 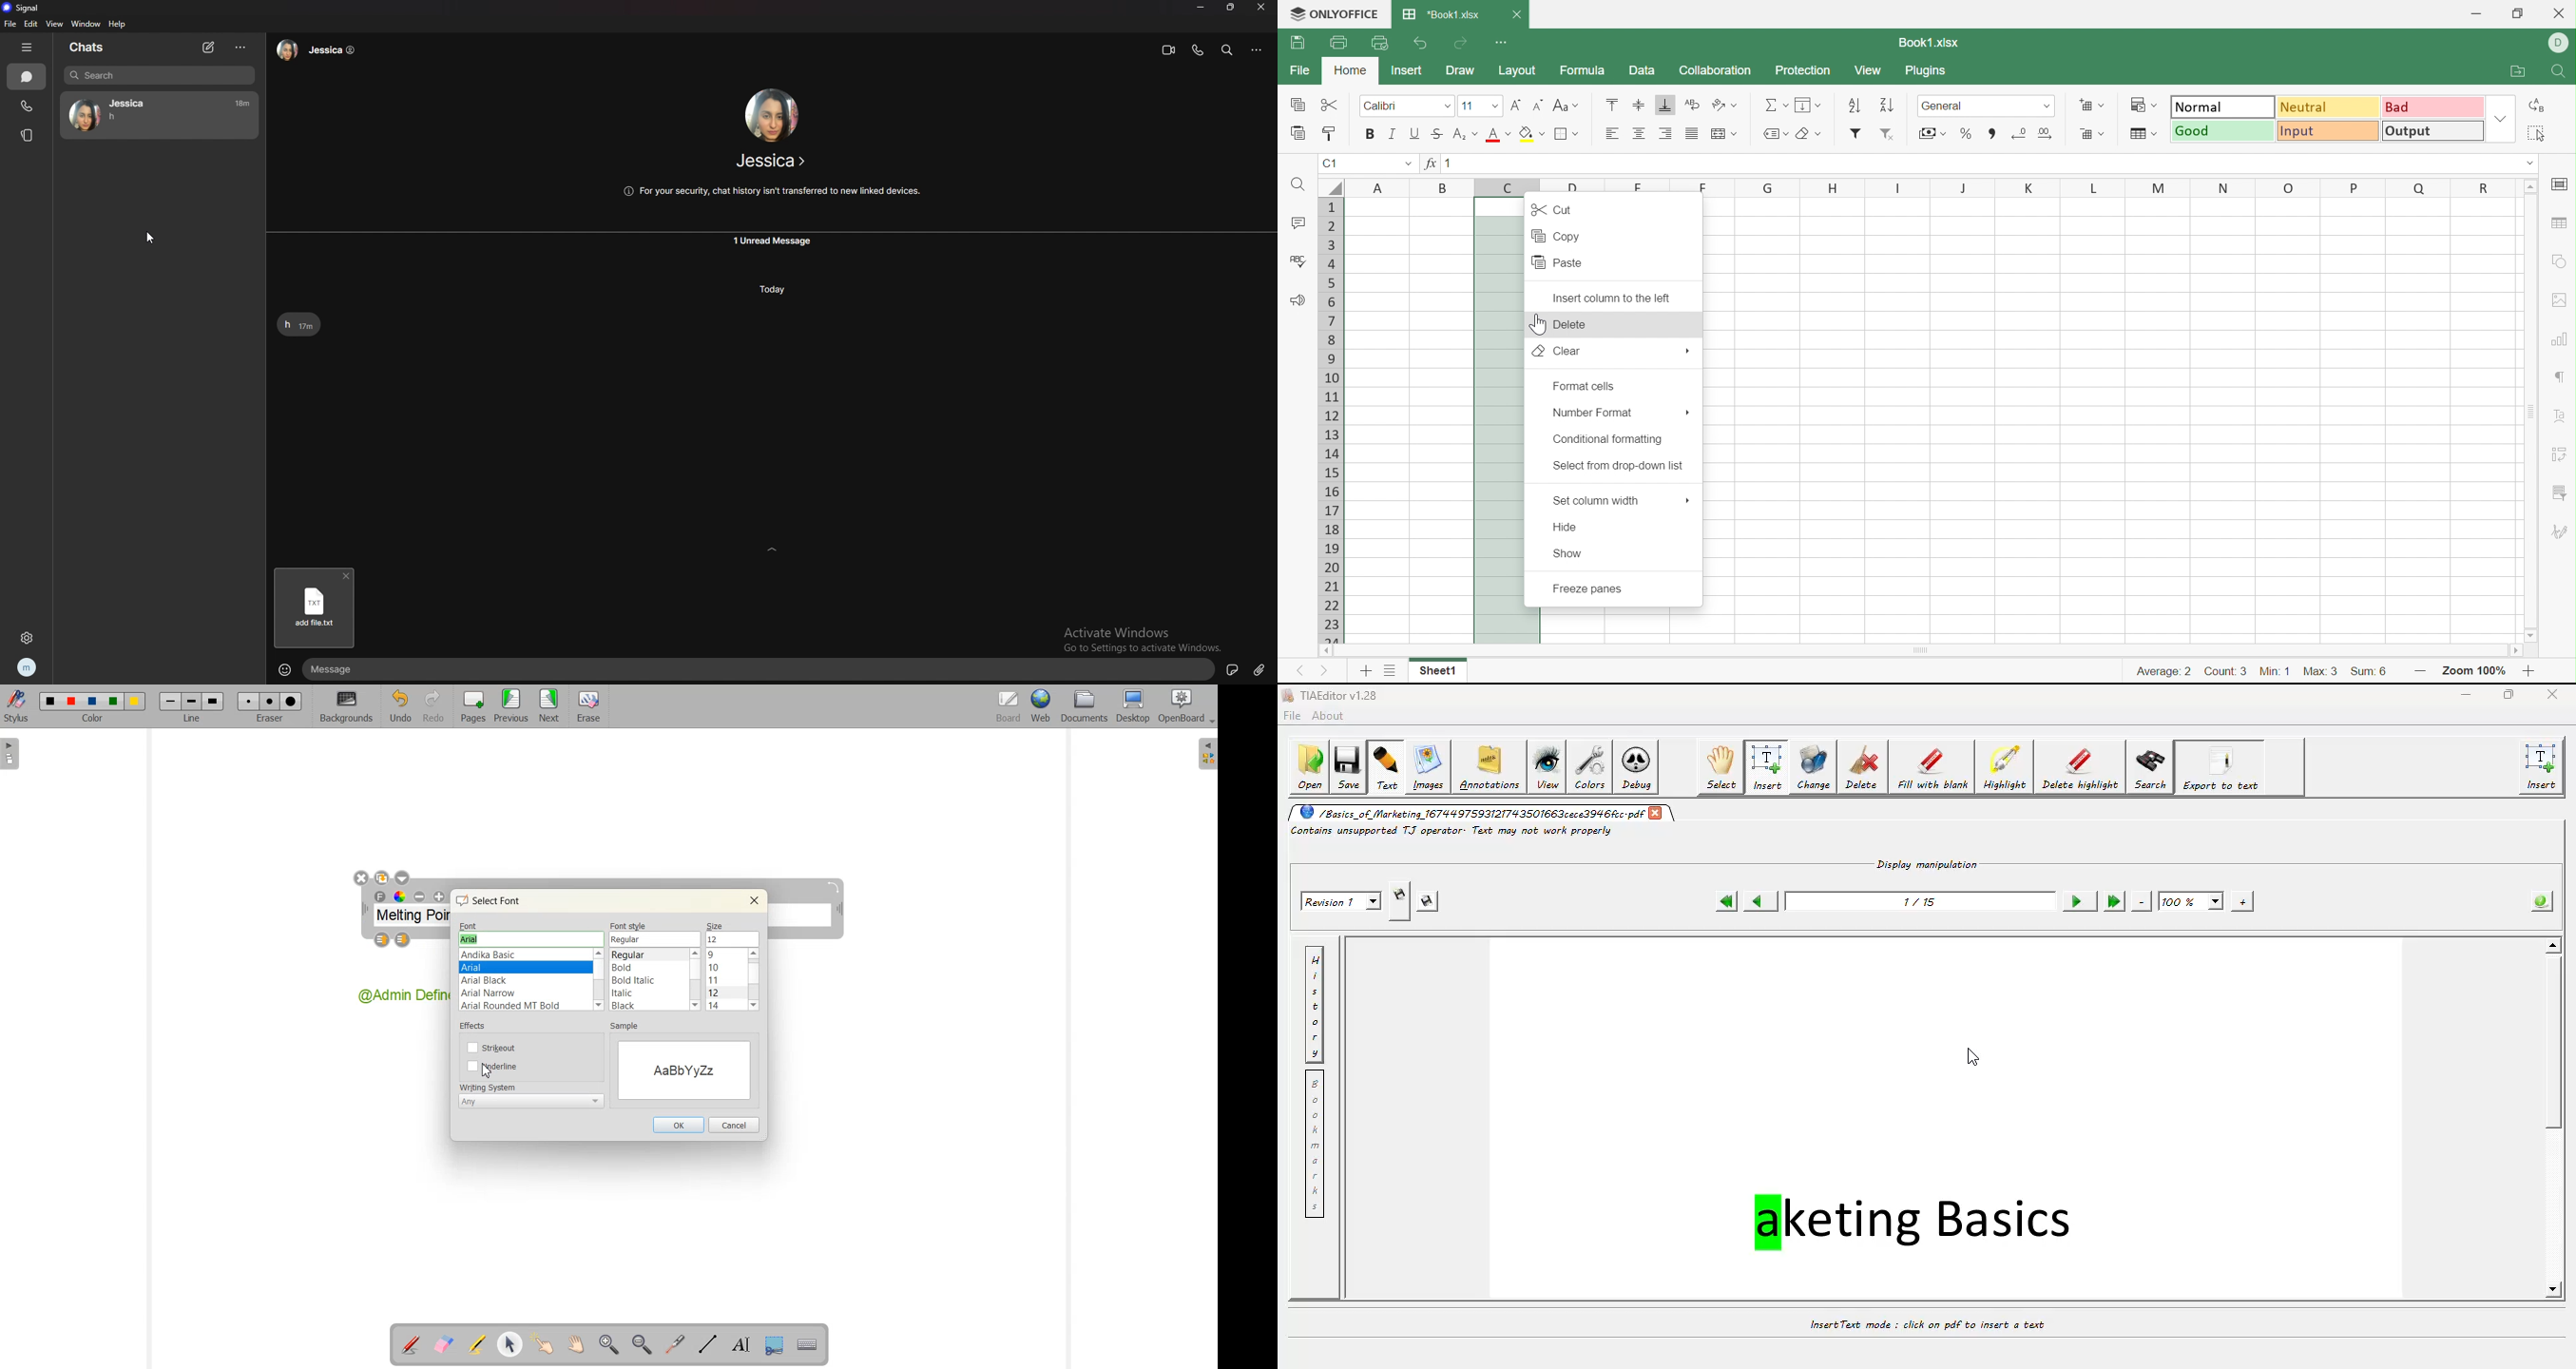 I want to click on Conditional formatting, so click(x=1607, y=440).